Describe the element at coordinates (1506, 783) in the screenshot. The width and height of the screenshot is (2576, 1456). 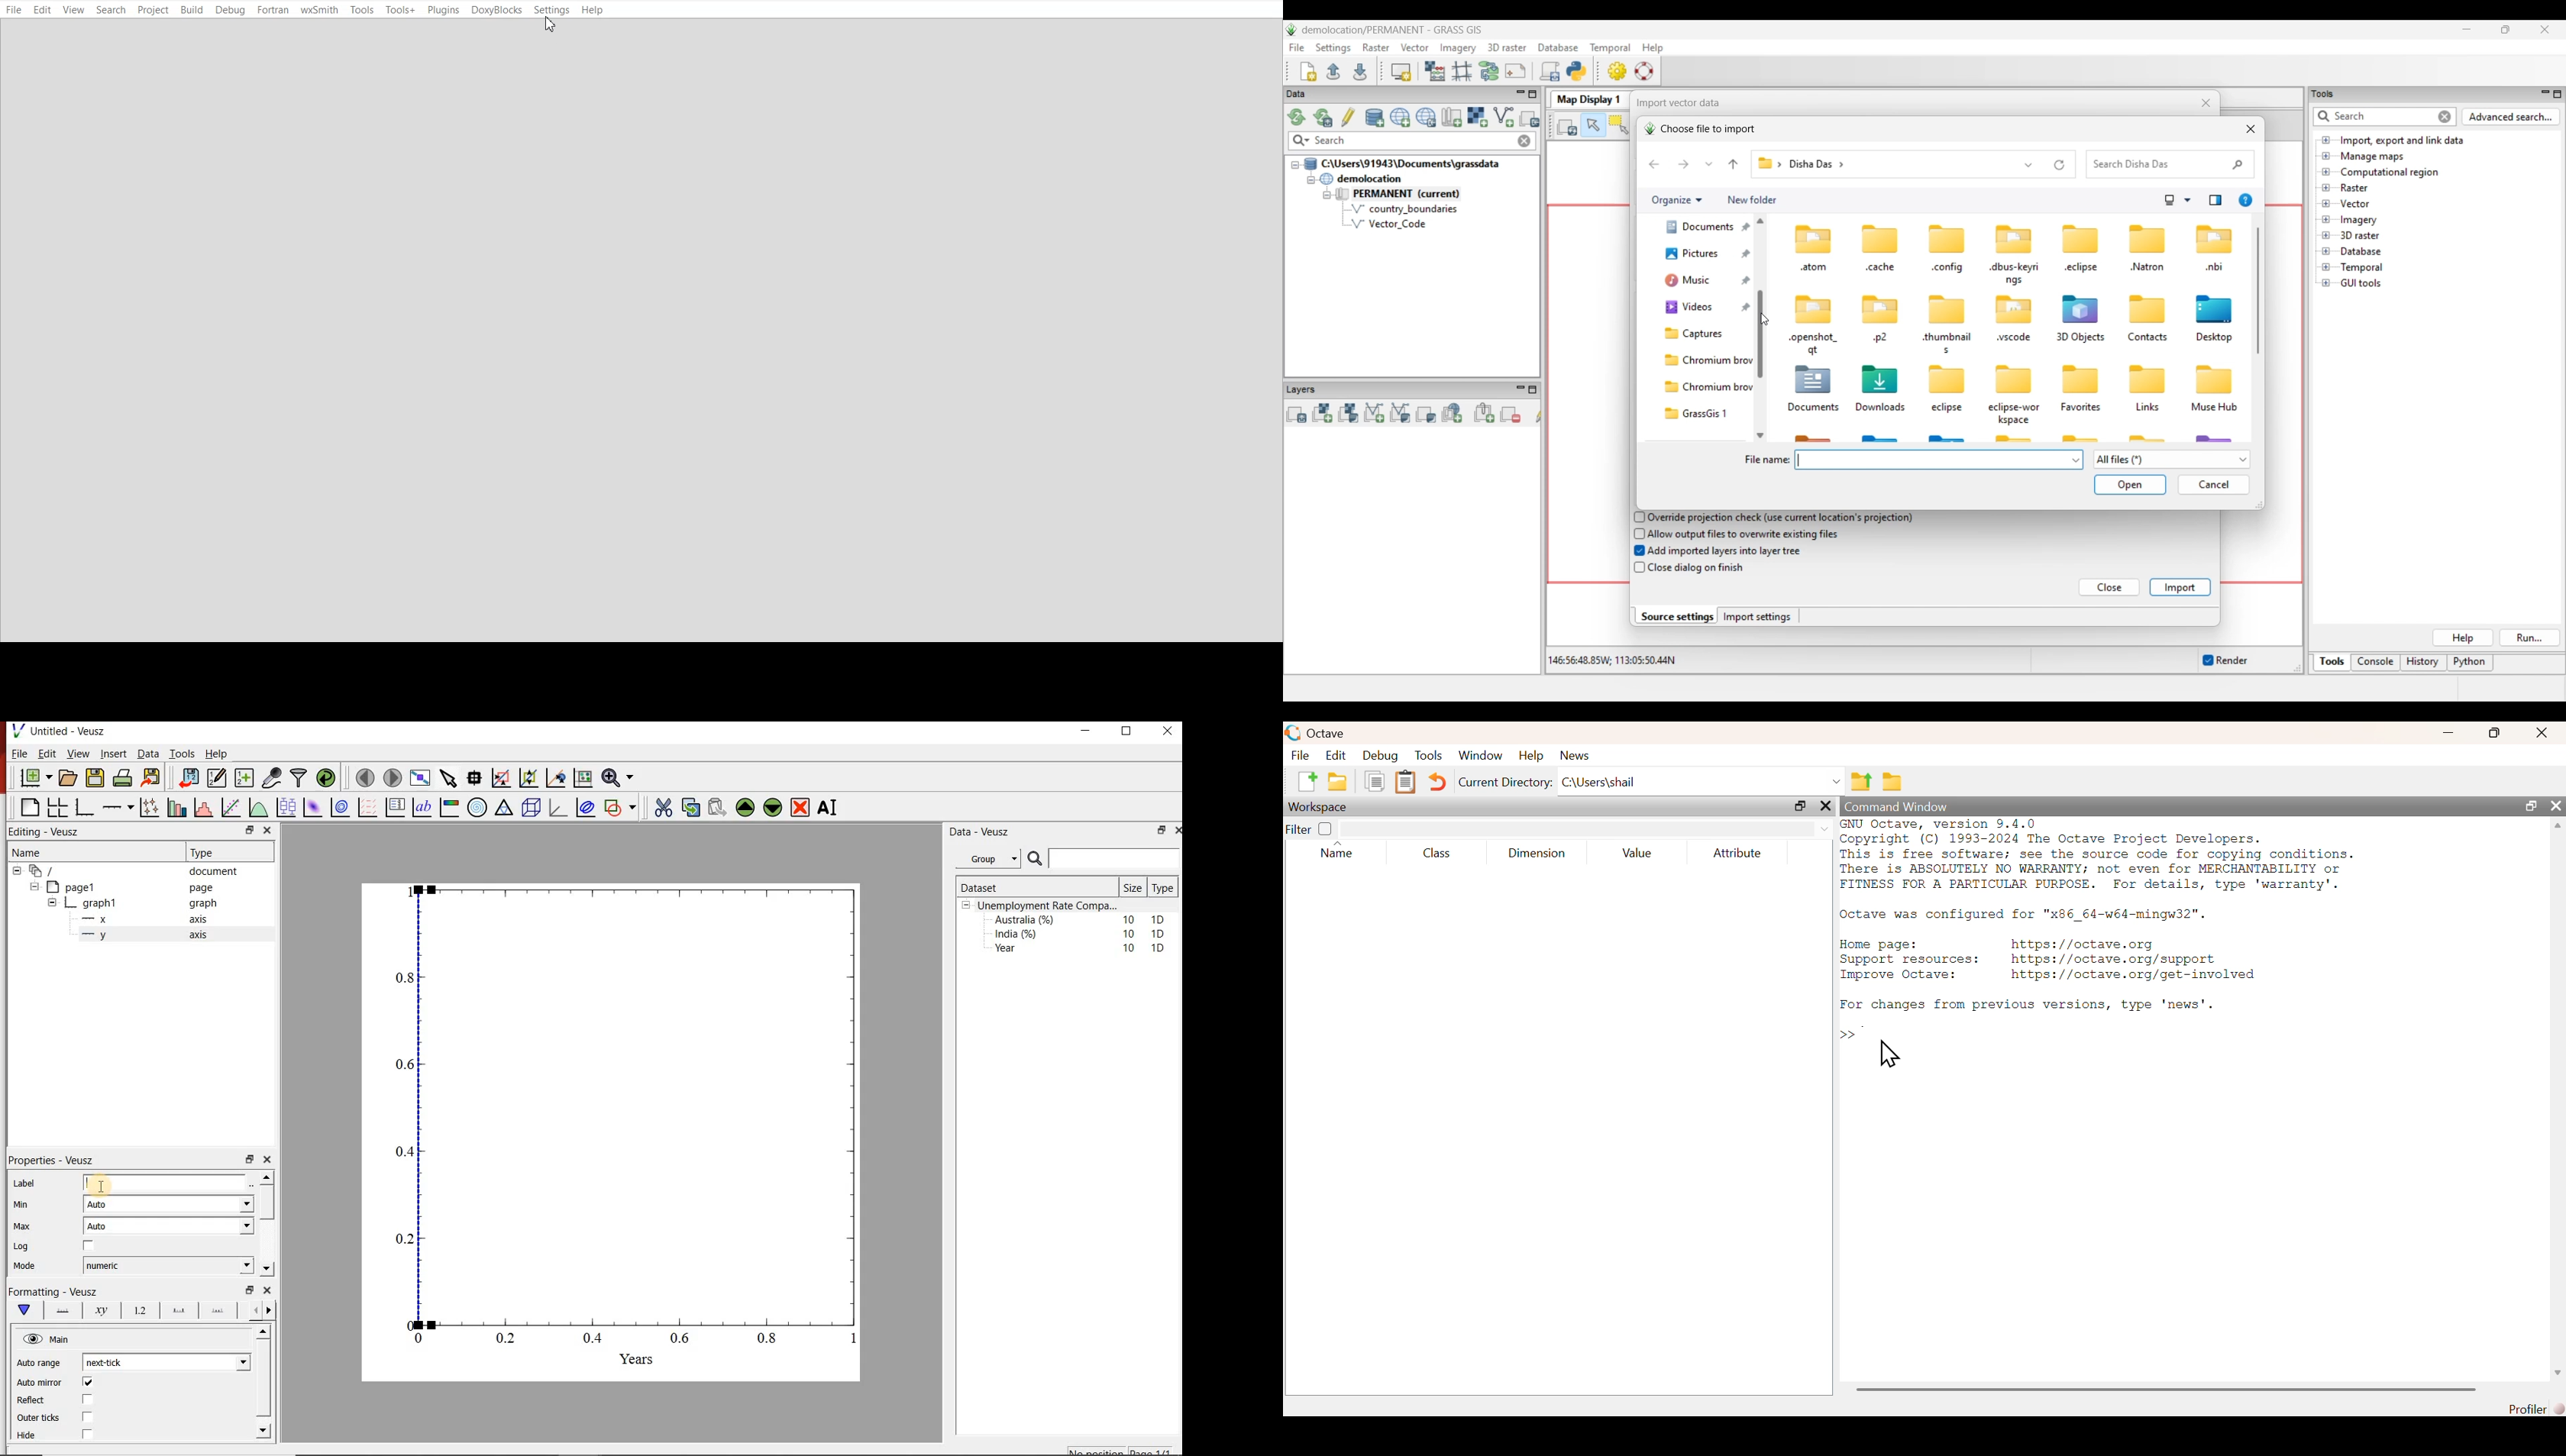
I see `current directory` at that location.